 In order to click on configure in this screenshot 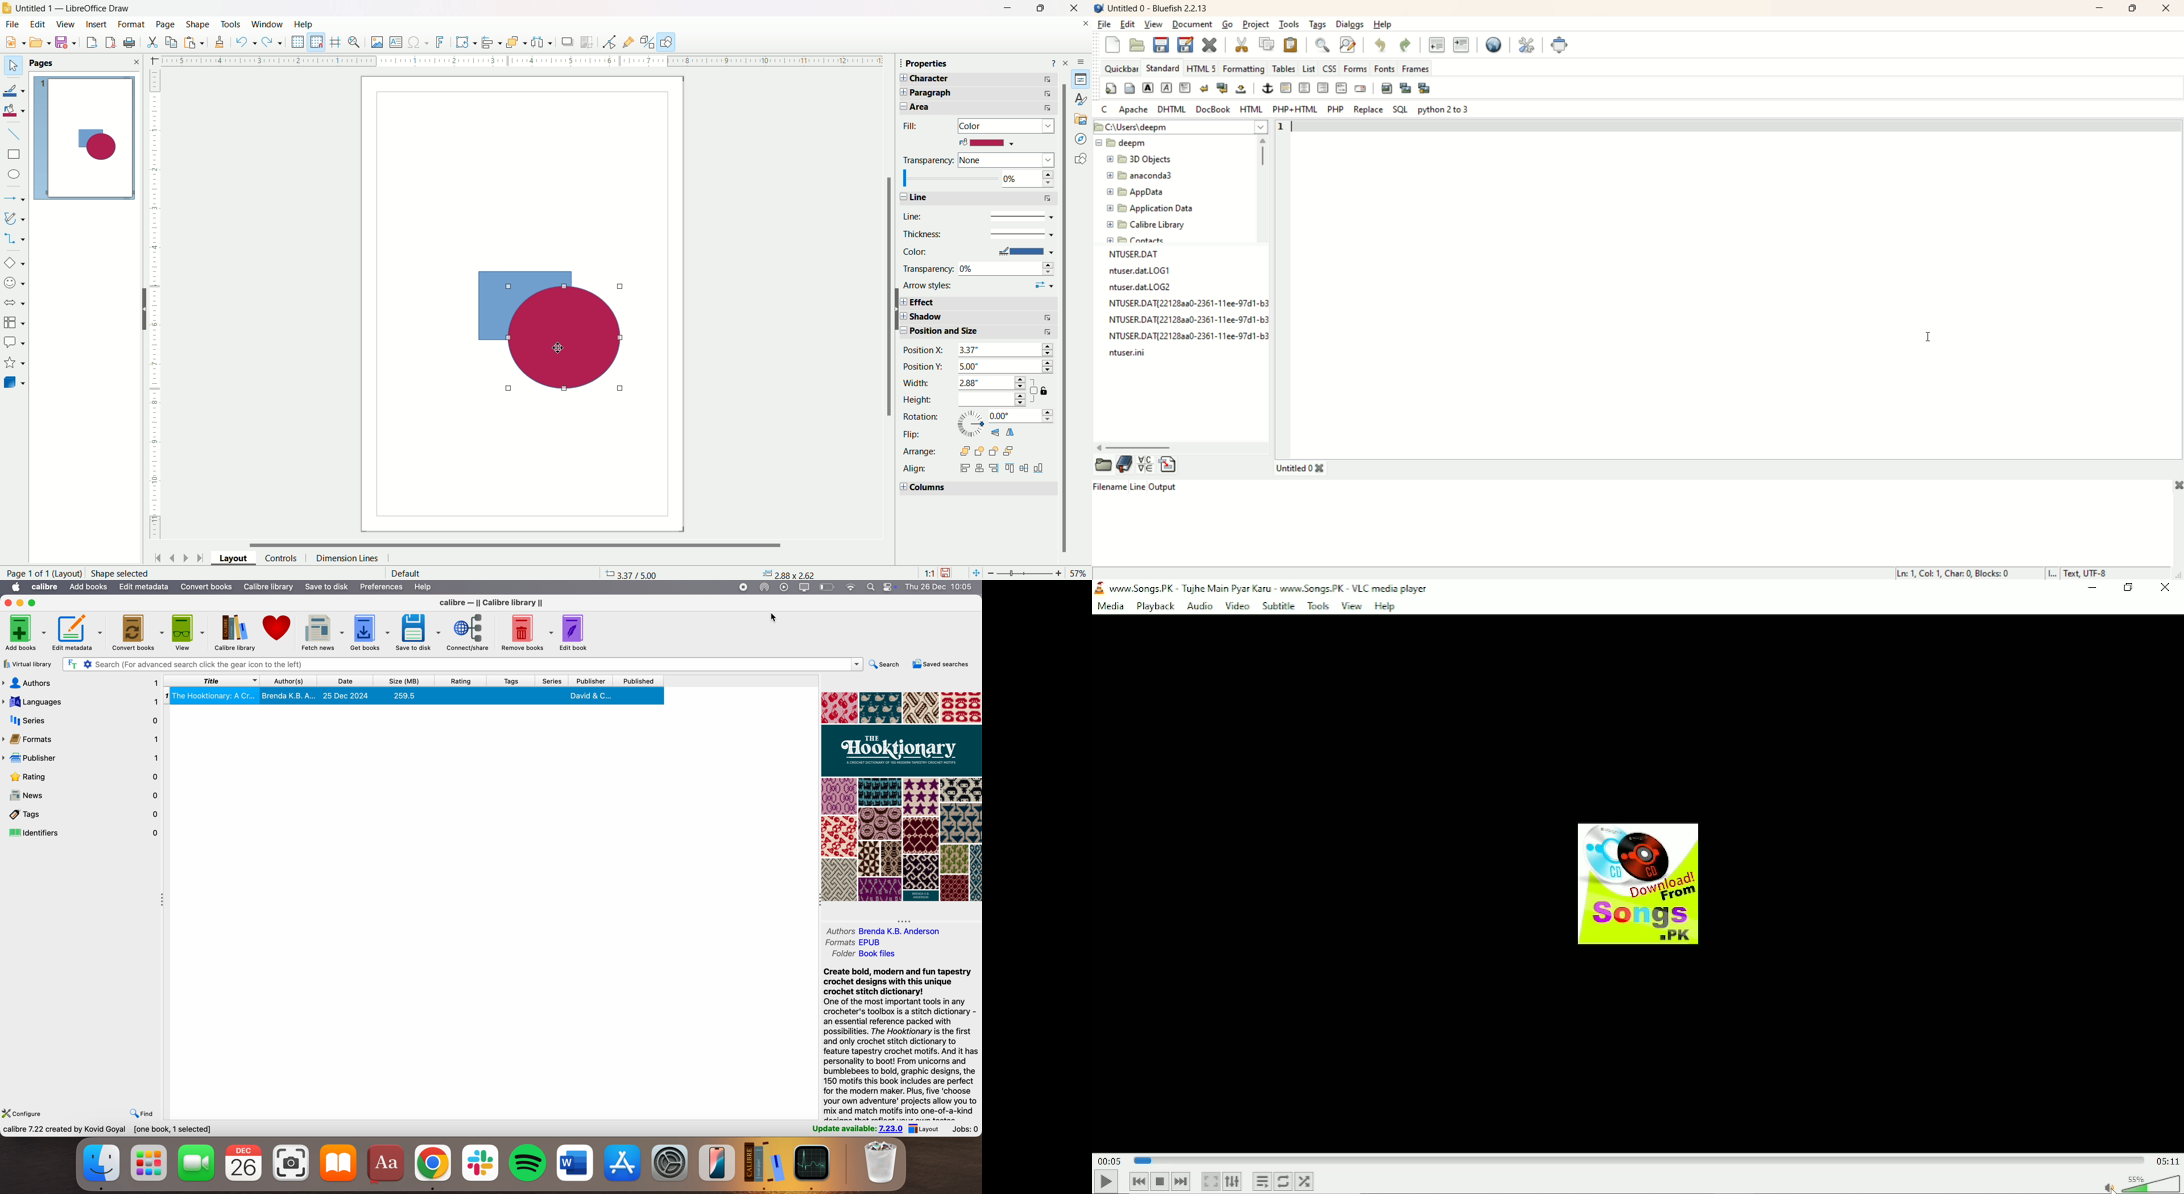, I will do `click(23, 1112)`.